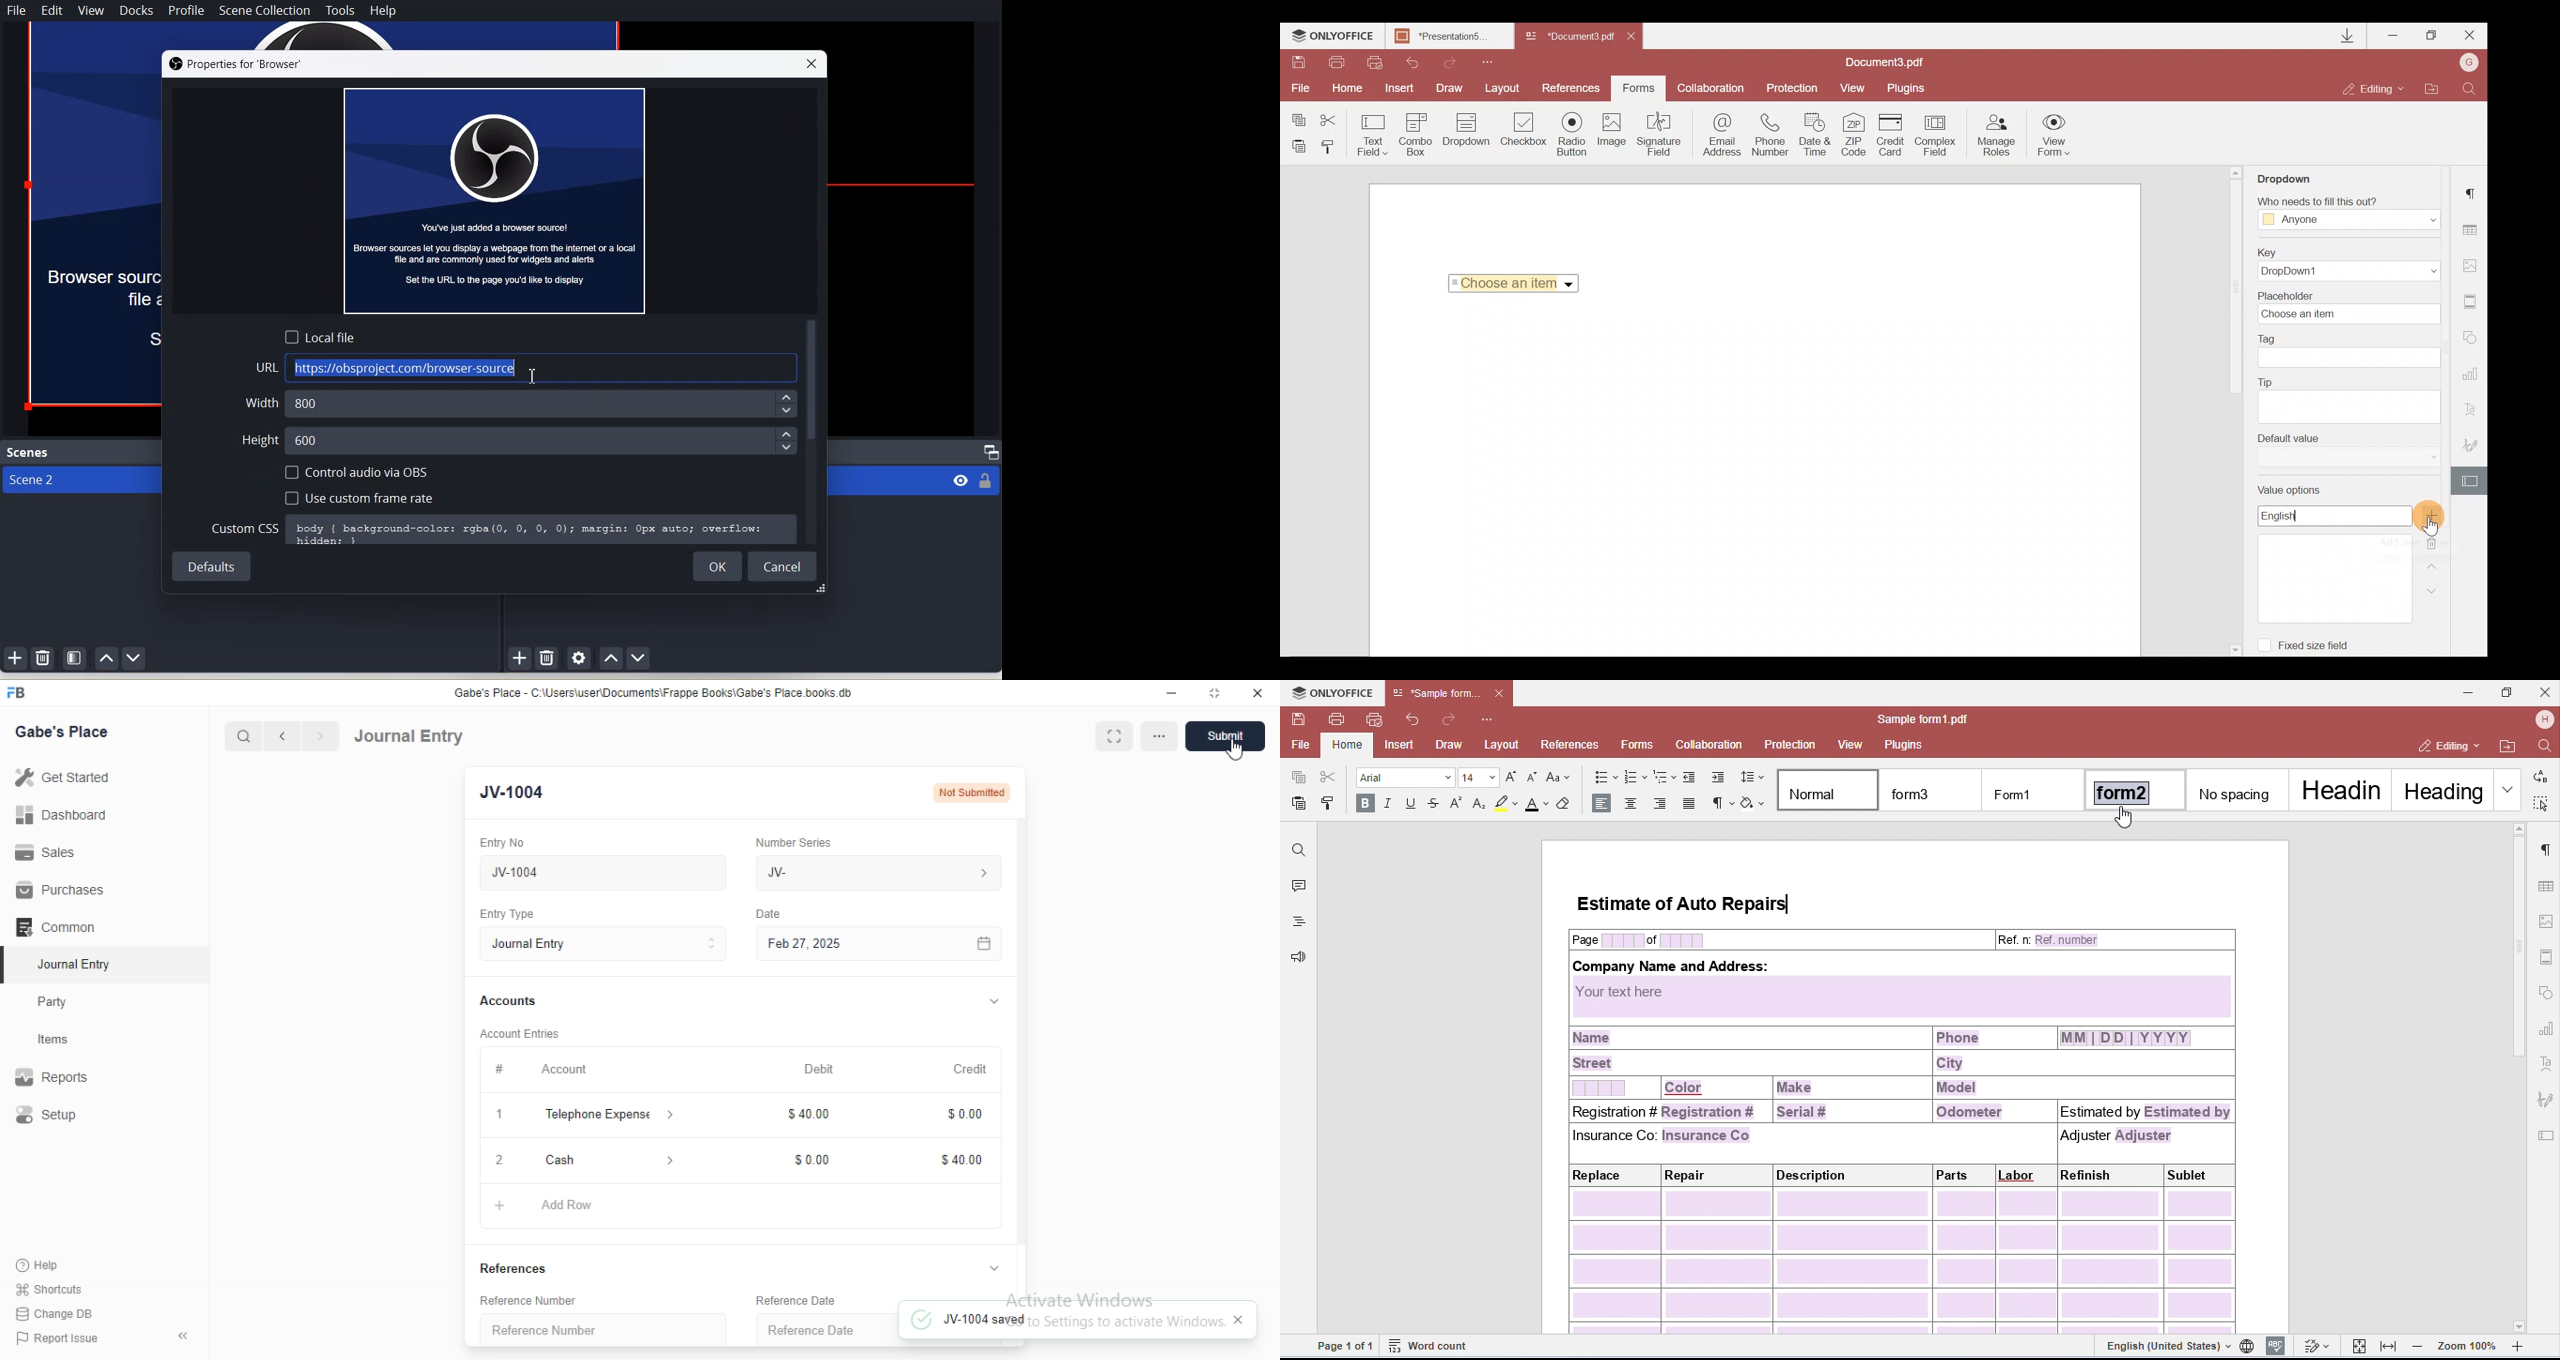  What do you see at coordinates (266, 366) in the screenshot?
I see `URL` at bounding box center [266, 366].